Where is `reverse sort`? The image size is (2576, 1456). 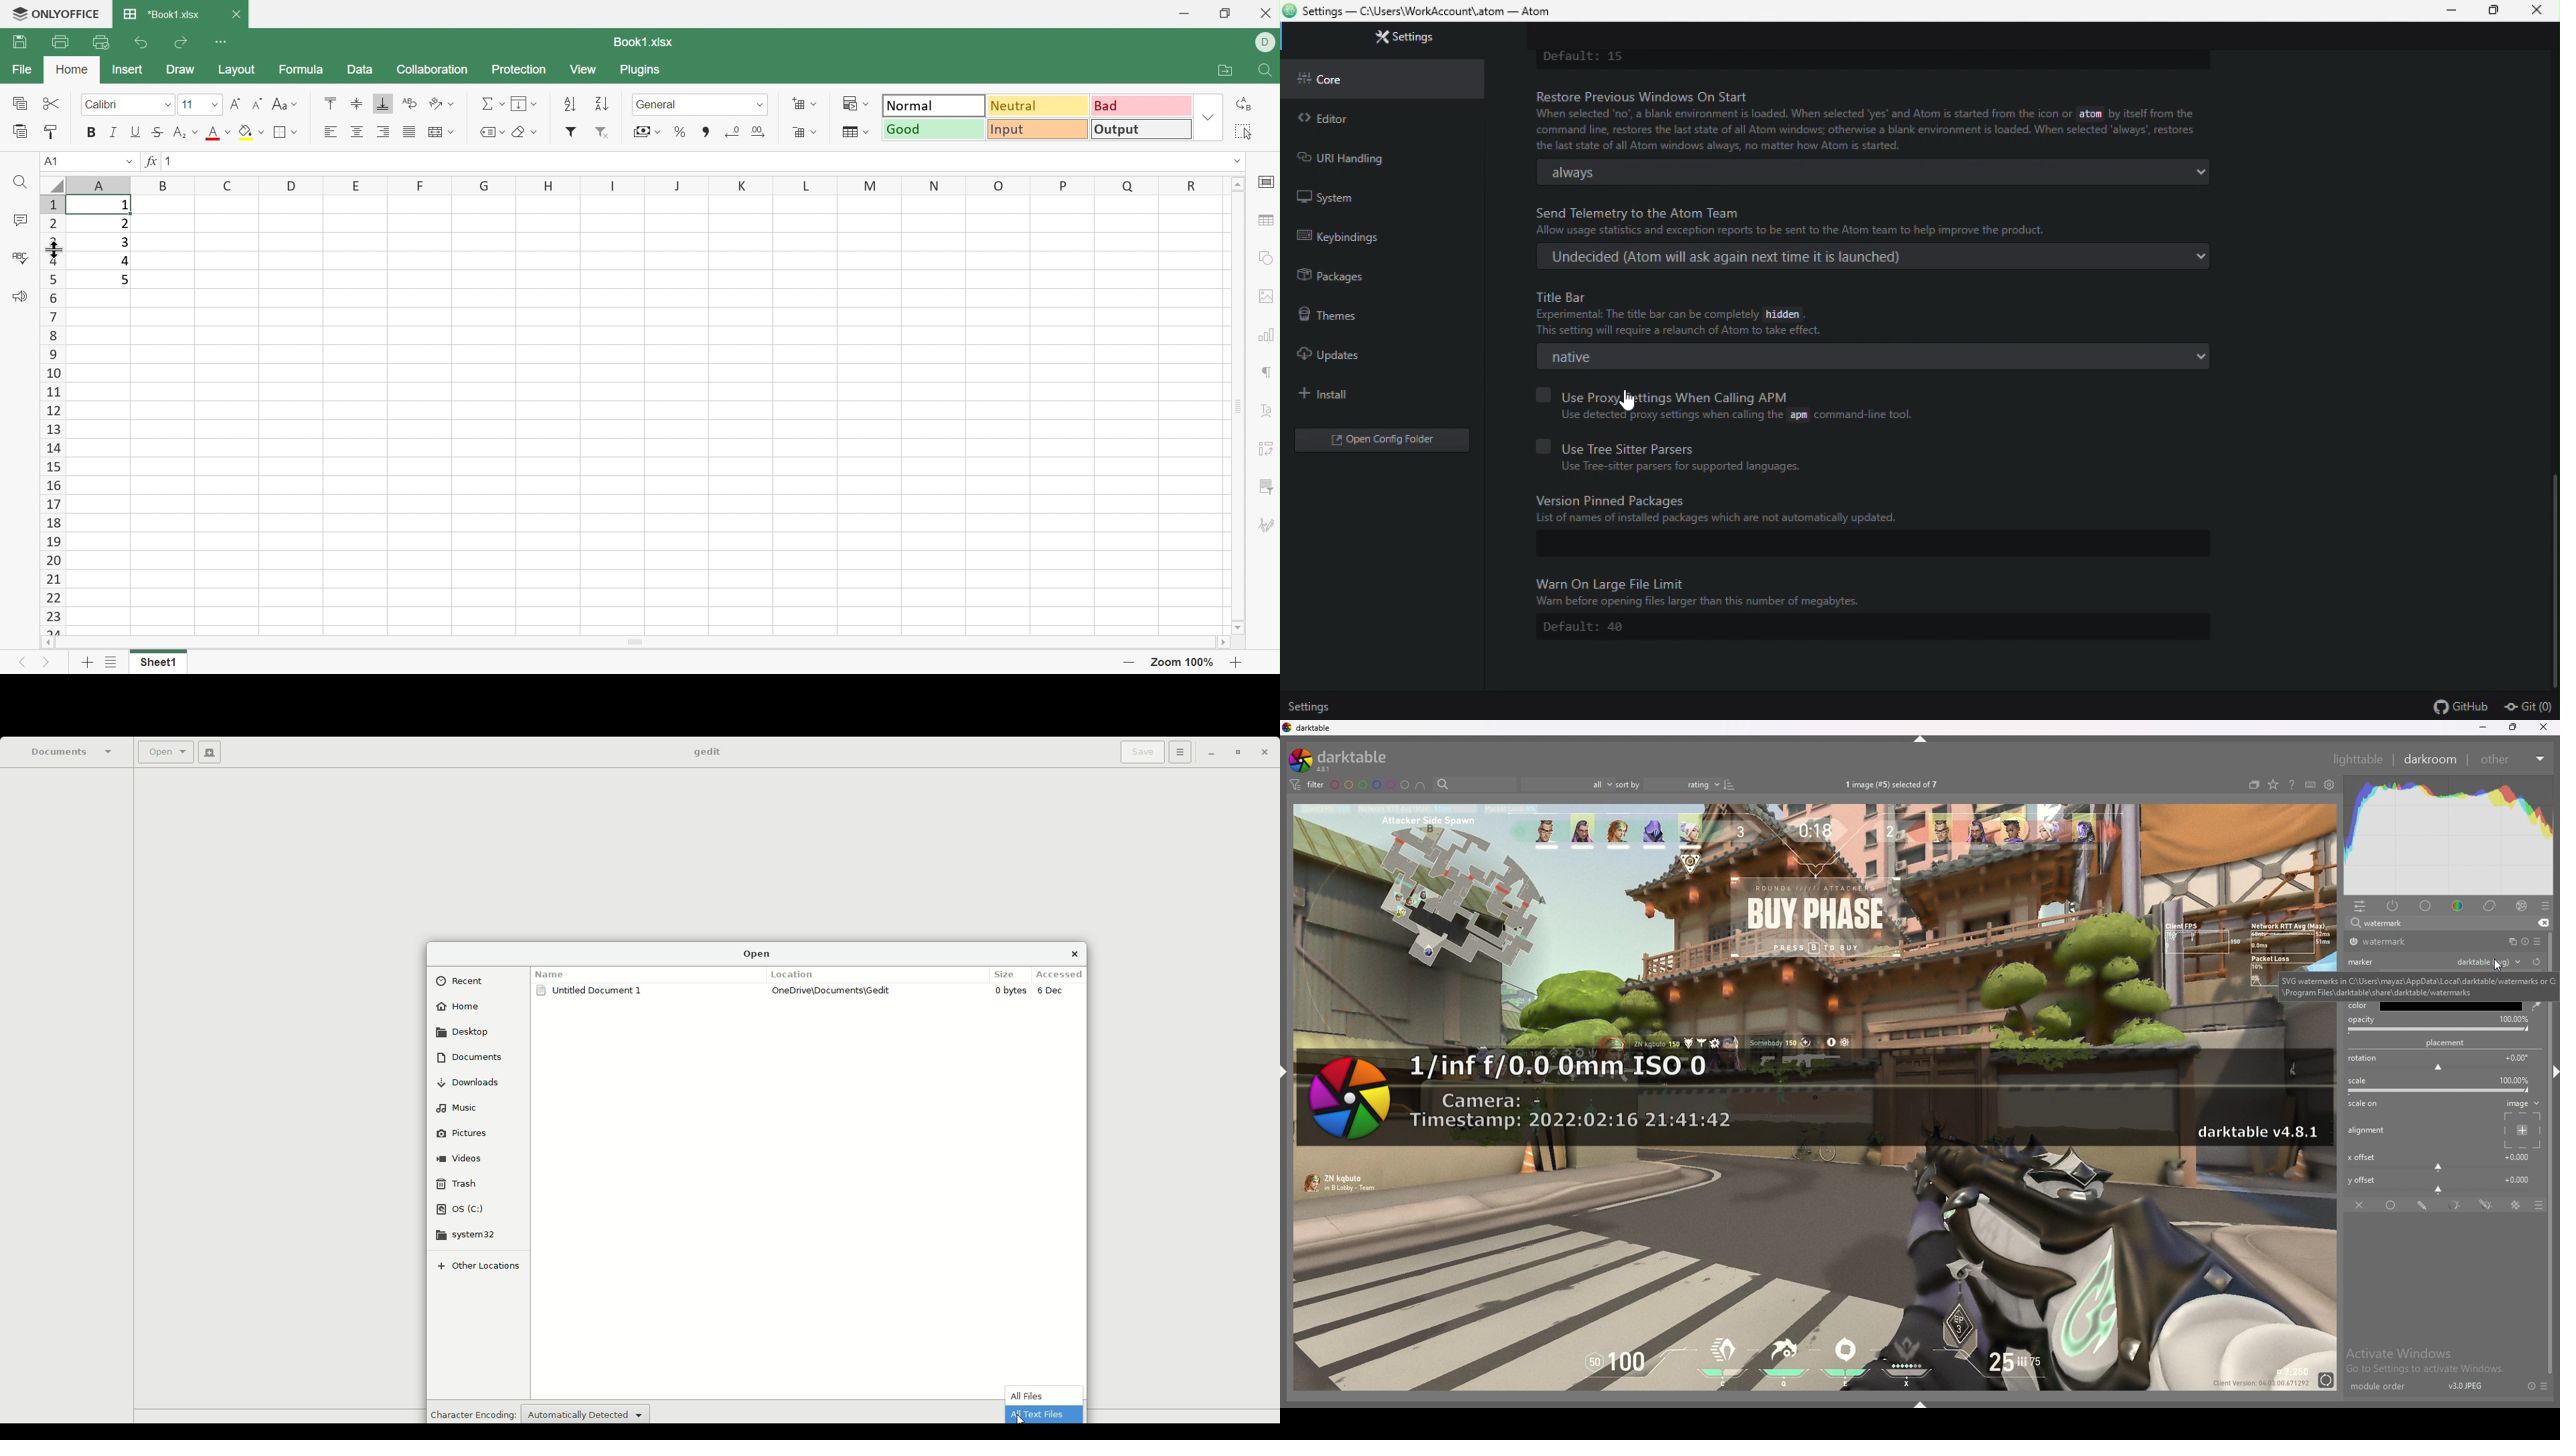
reverse sort is located at coordinates (1729, 784).